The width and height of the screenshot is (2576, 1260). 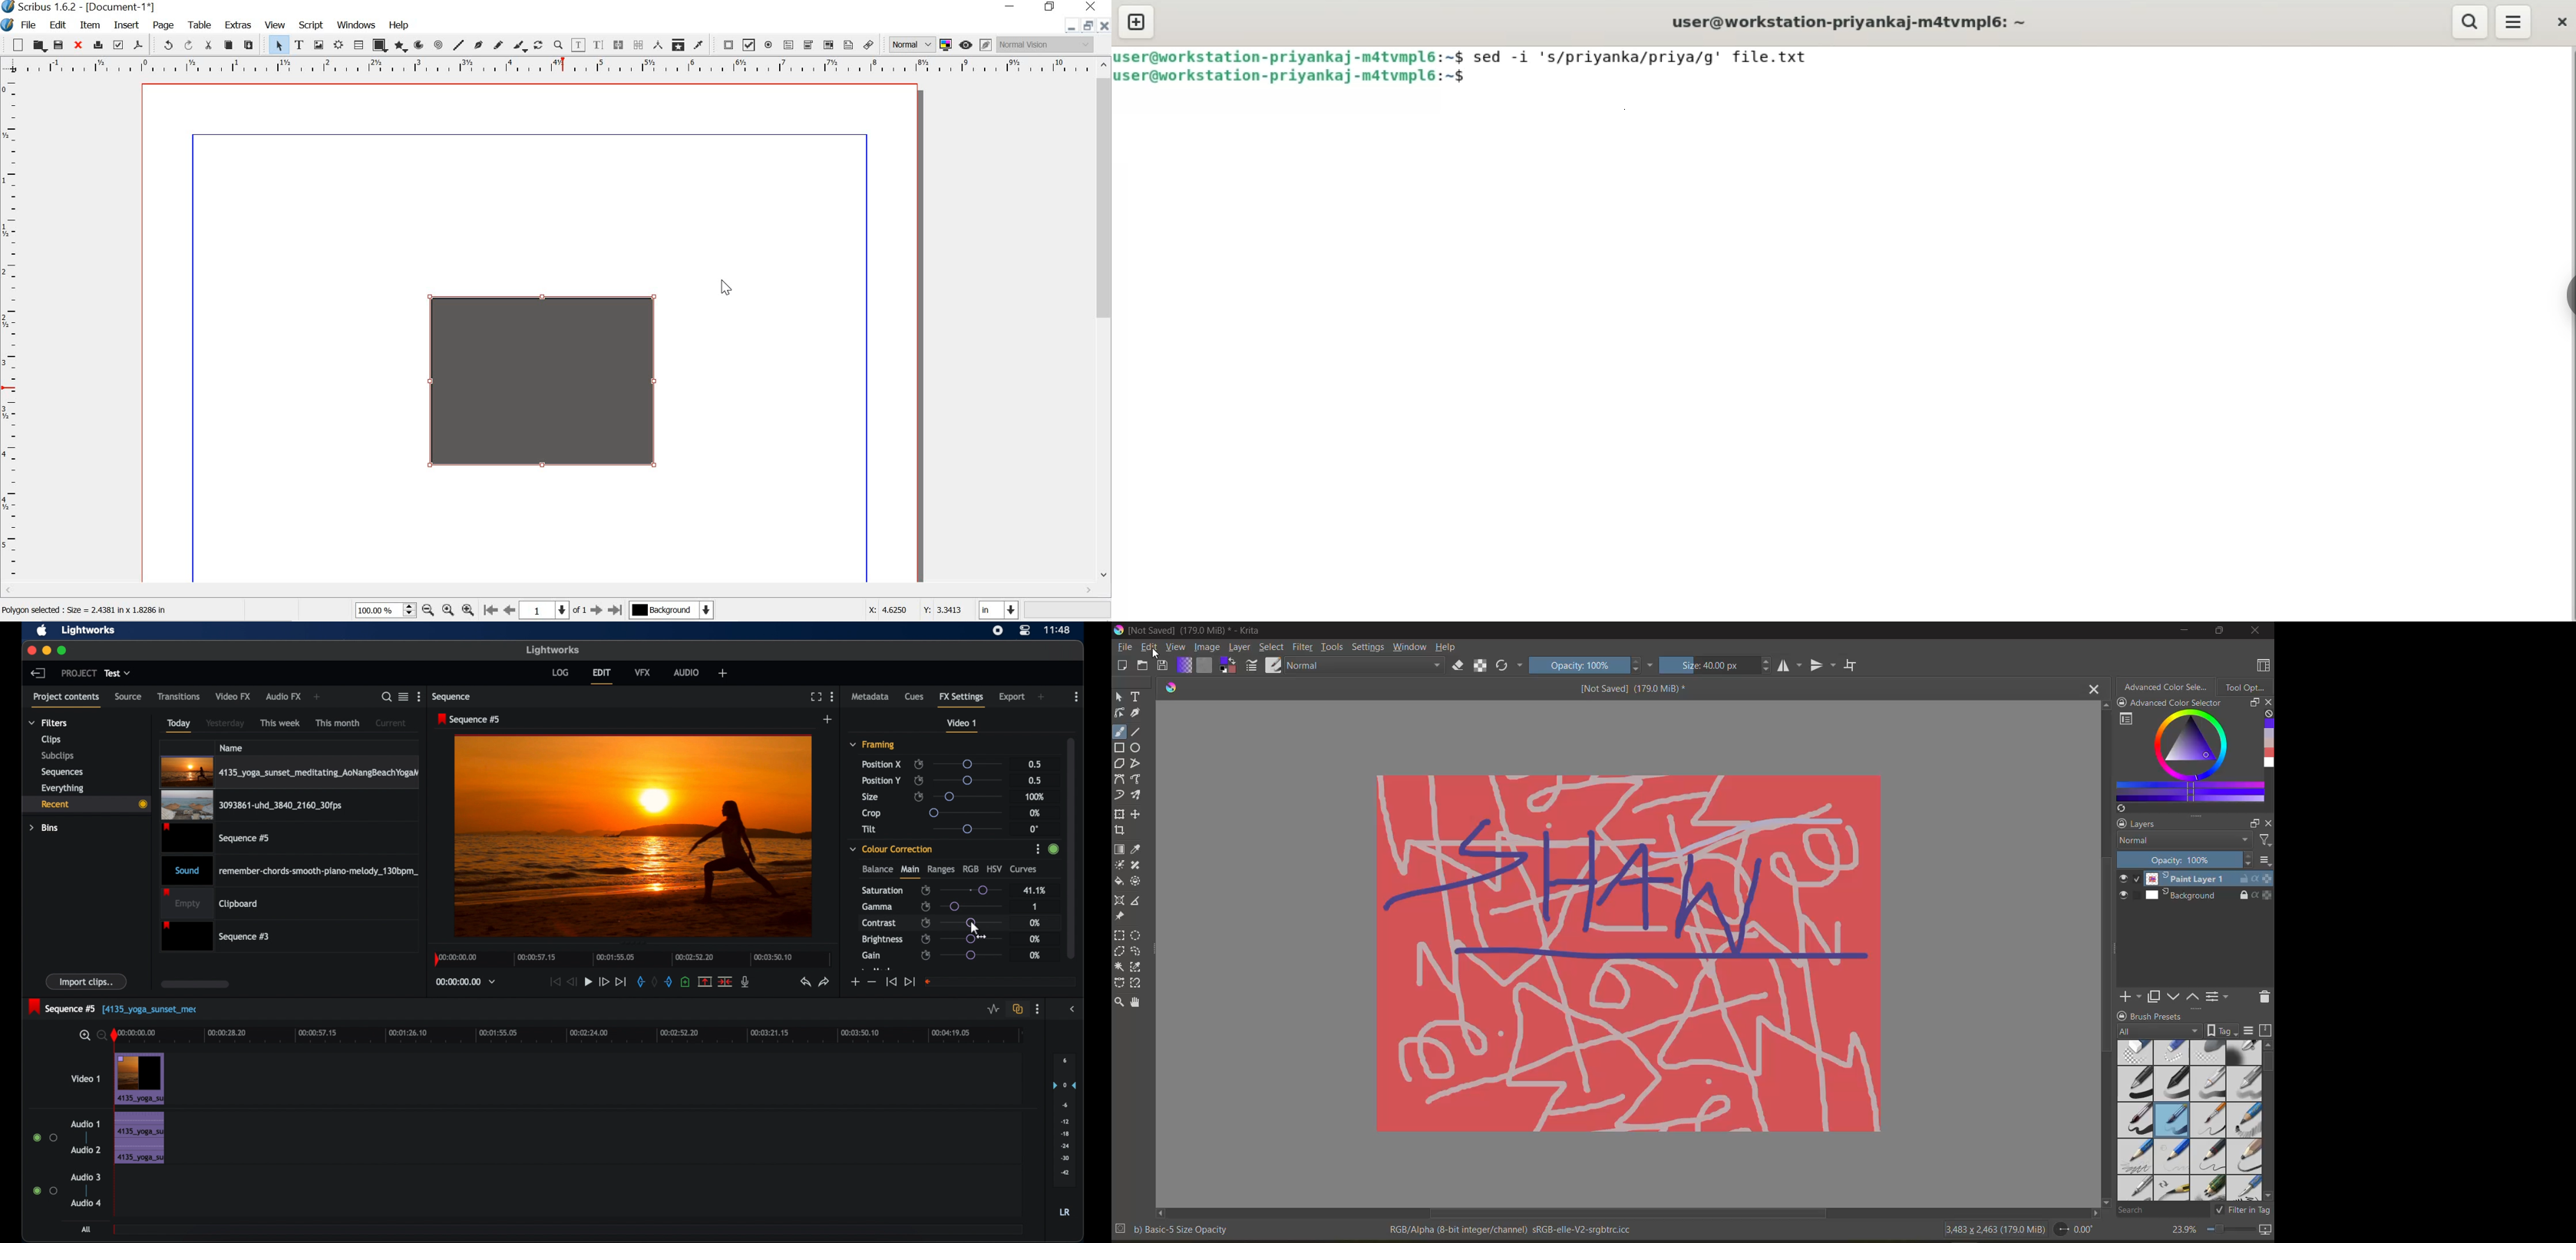 I want to click on Background, so click(x=2209, y=897).